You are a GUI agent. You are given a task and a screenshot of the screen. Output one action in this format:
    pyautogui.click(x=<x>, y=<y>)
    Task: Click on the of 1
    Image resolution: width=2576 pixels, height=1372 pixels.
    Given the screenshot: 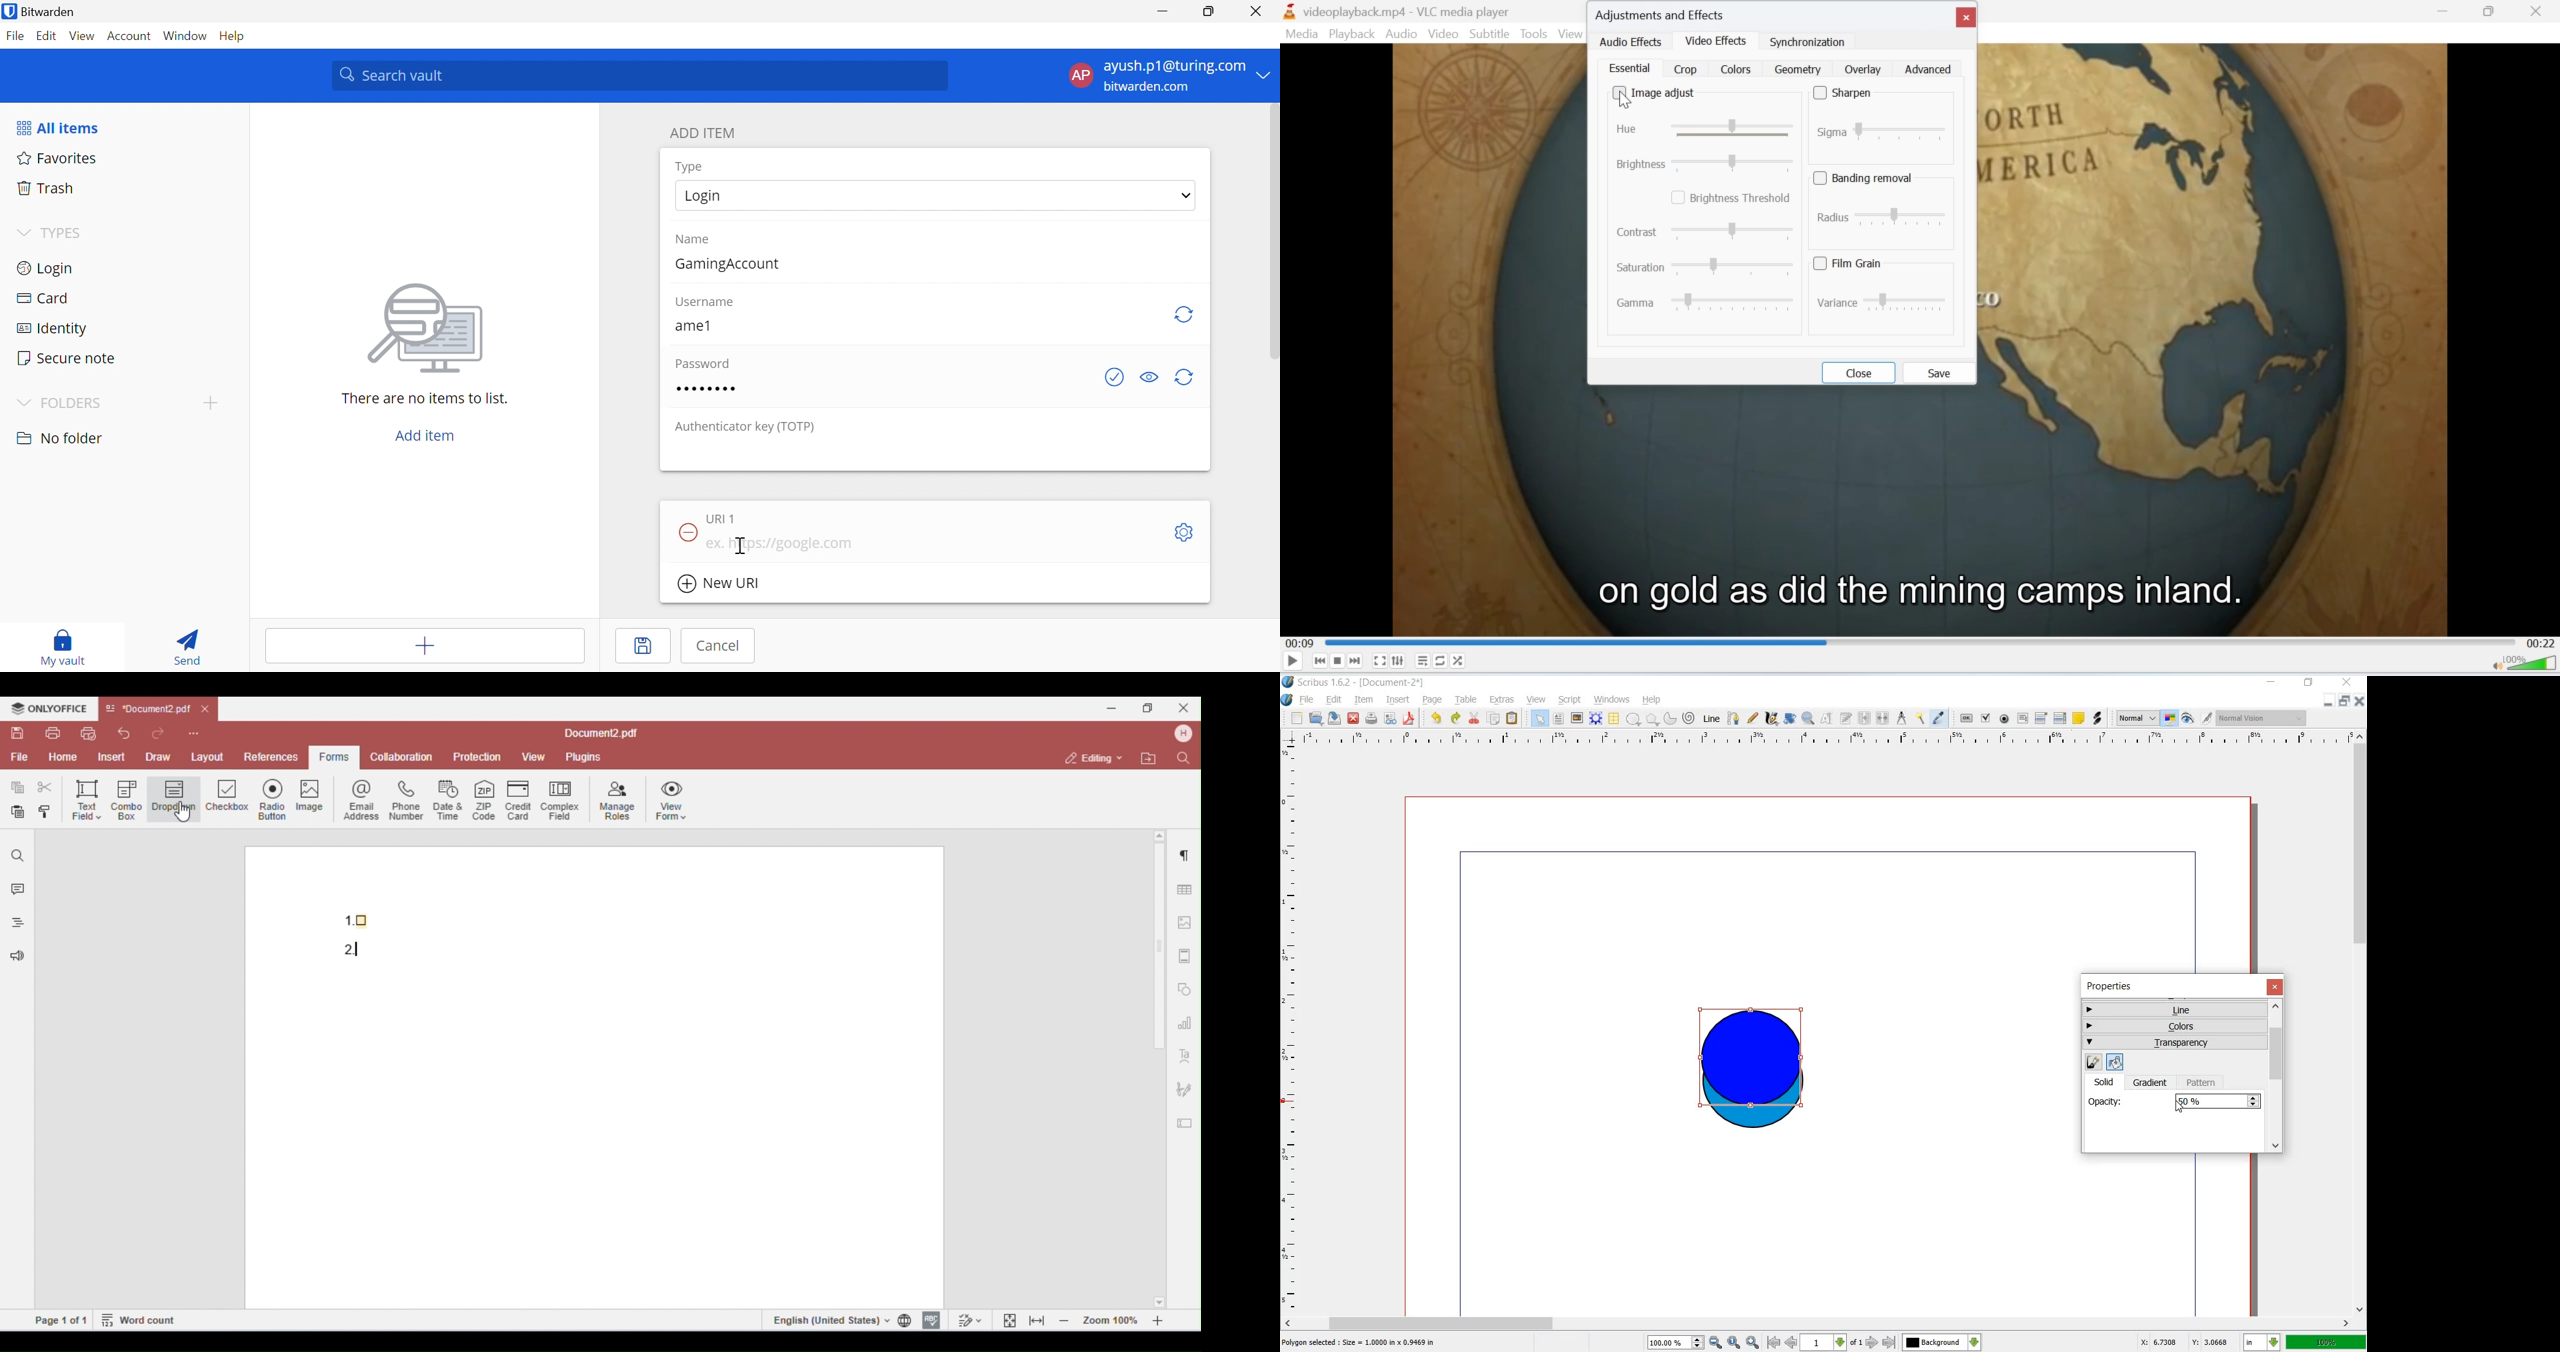 What is the action you would take?
    pyautogui.click(x=1856, y=1343)
    